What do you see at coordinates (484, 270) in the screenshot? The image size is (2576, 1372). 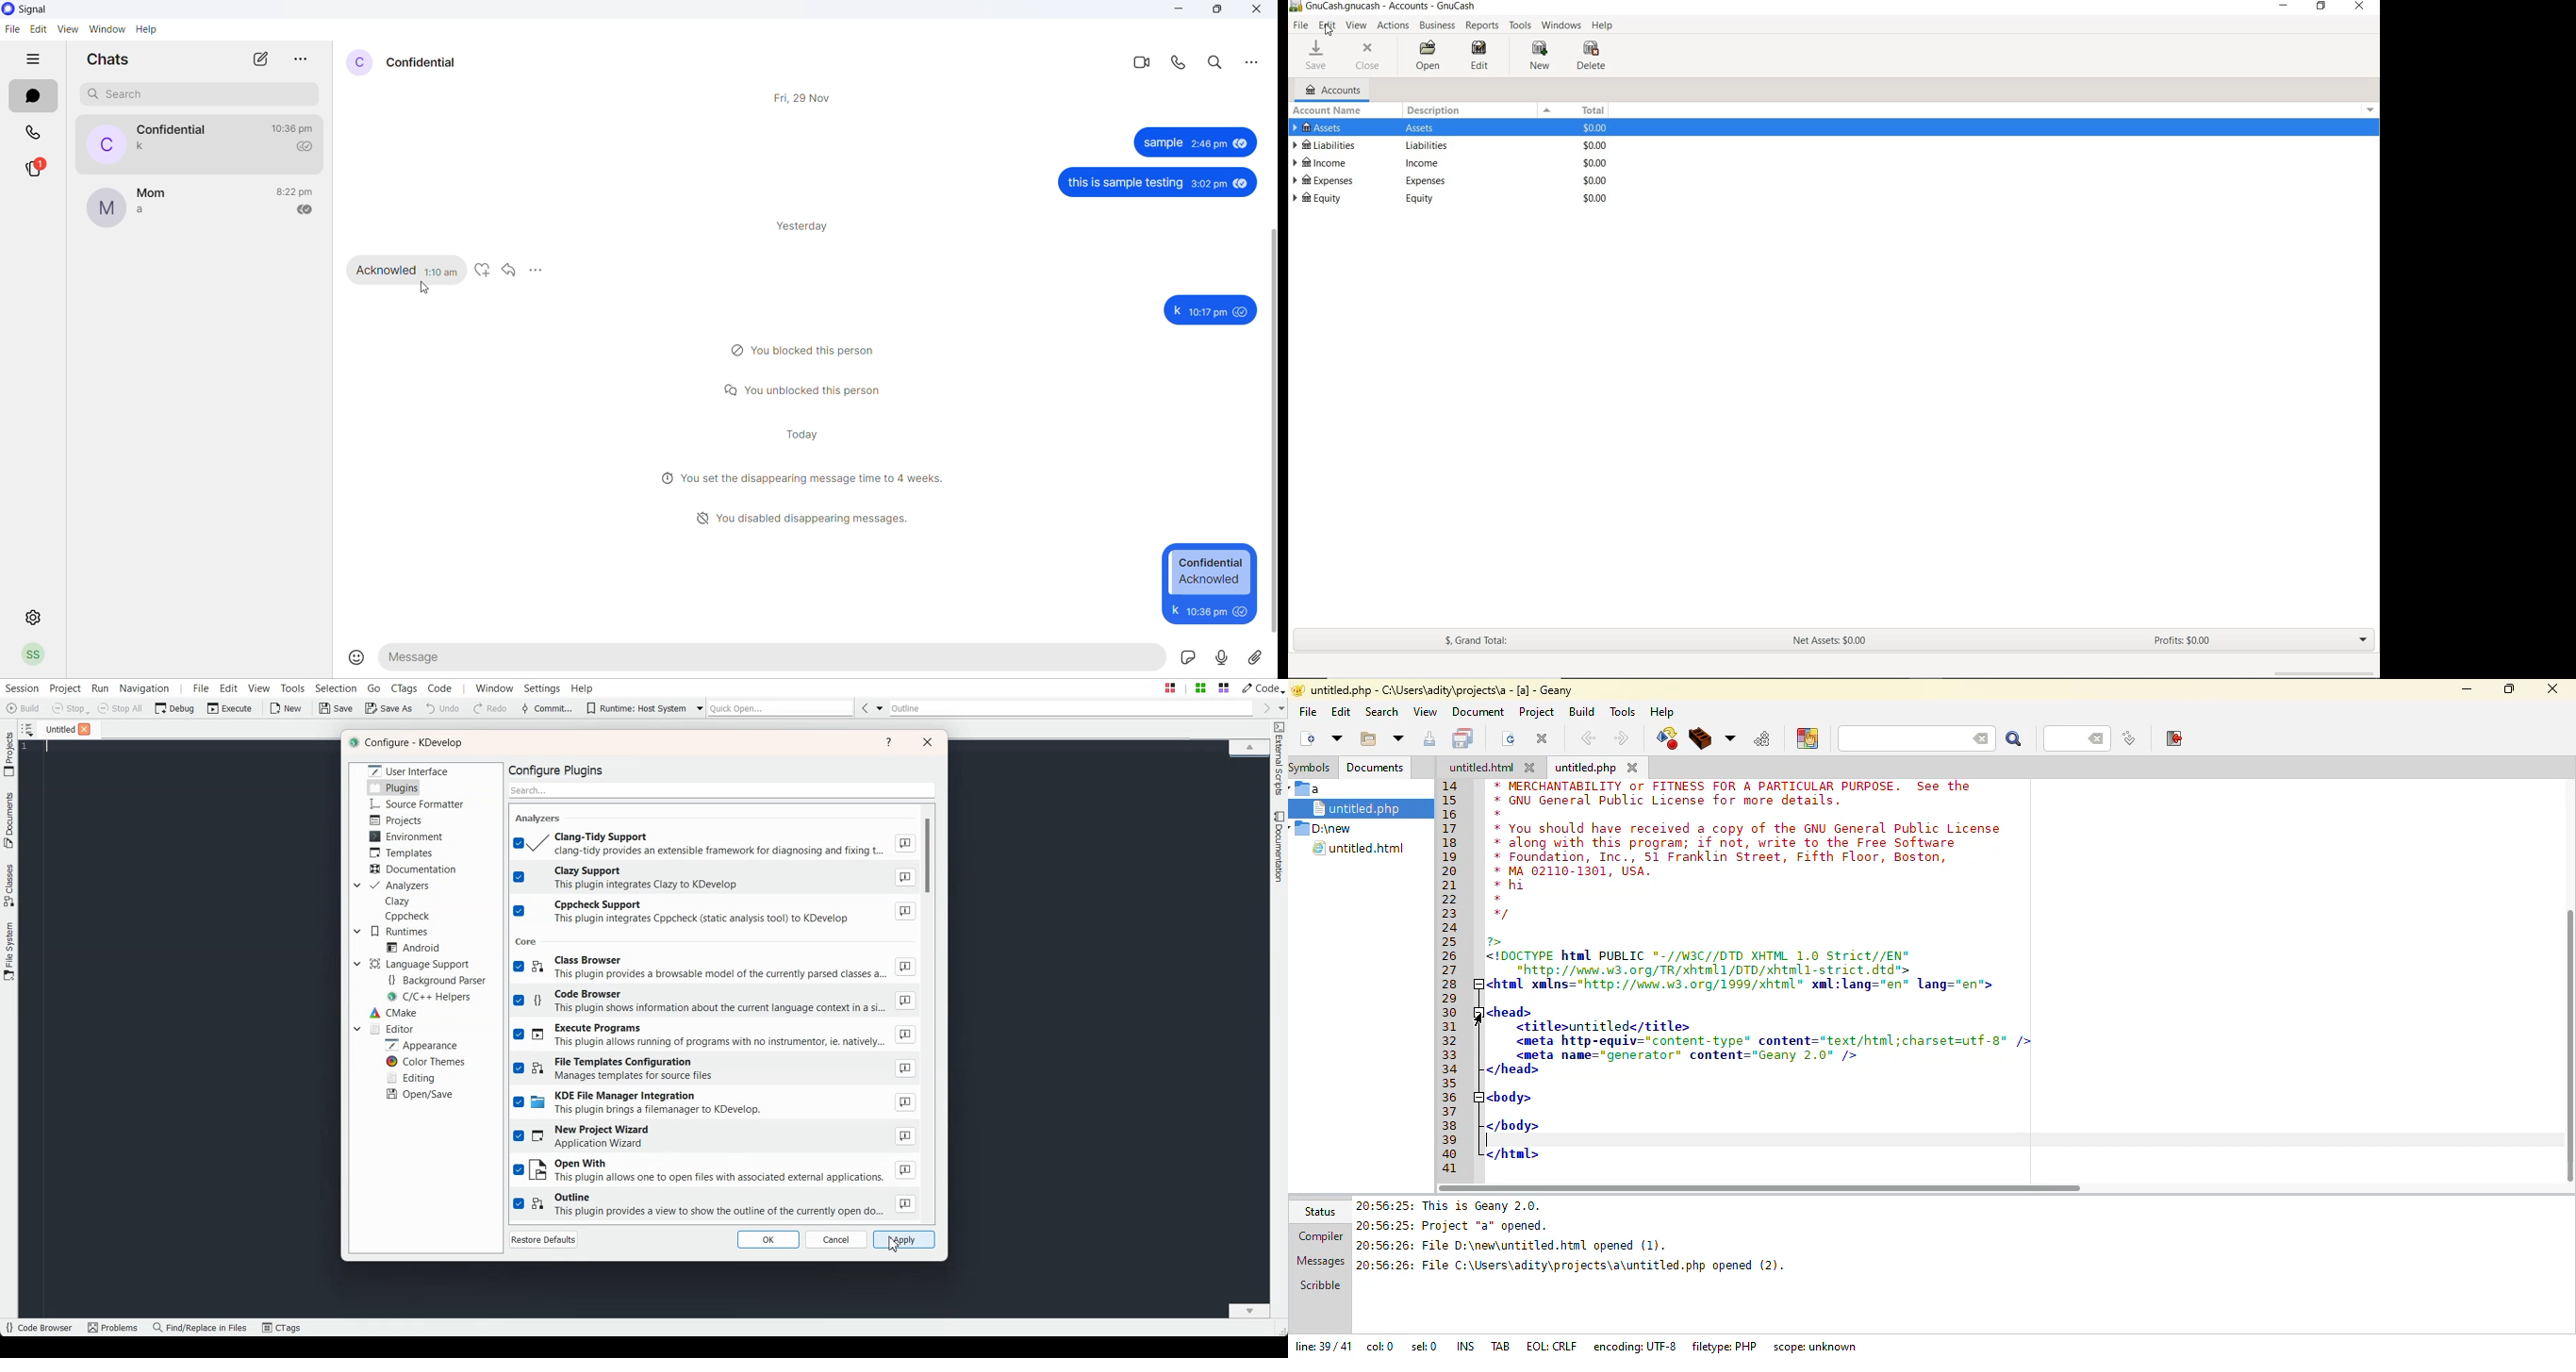 I see `like` at bounding box center [484, 270].